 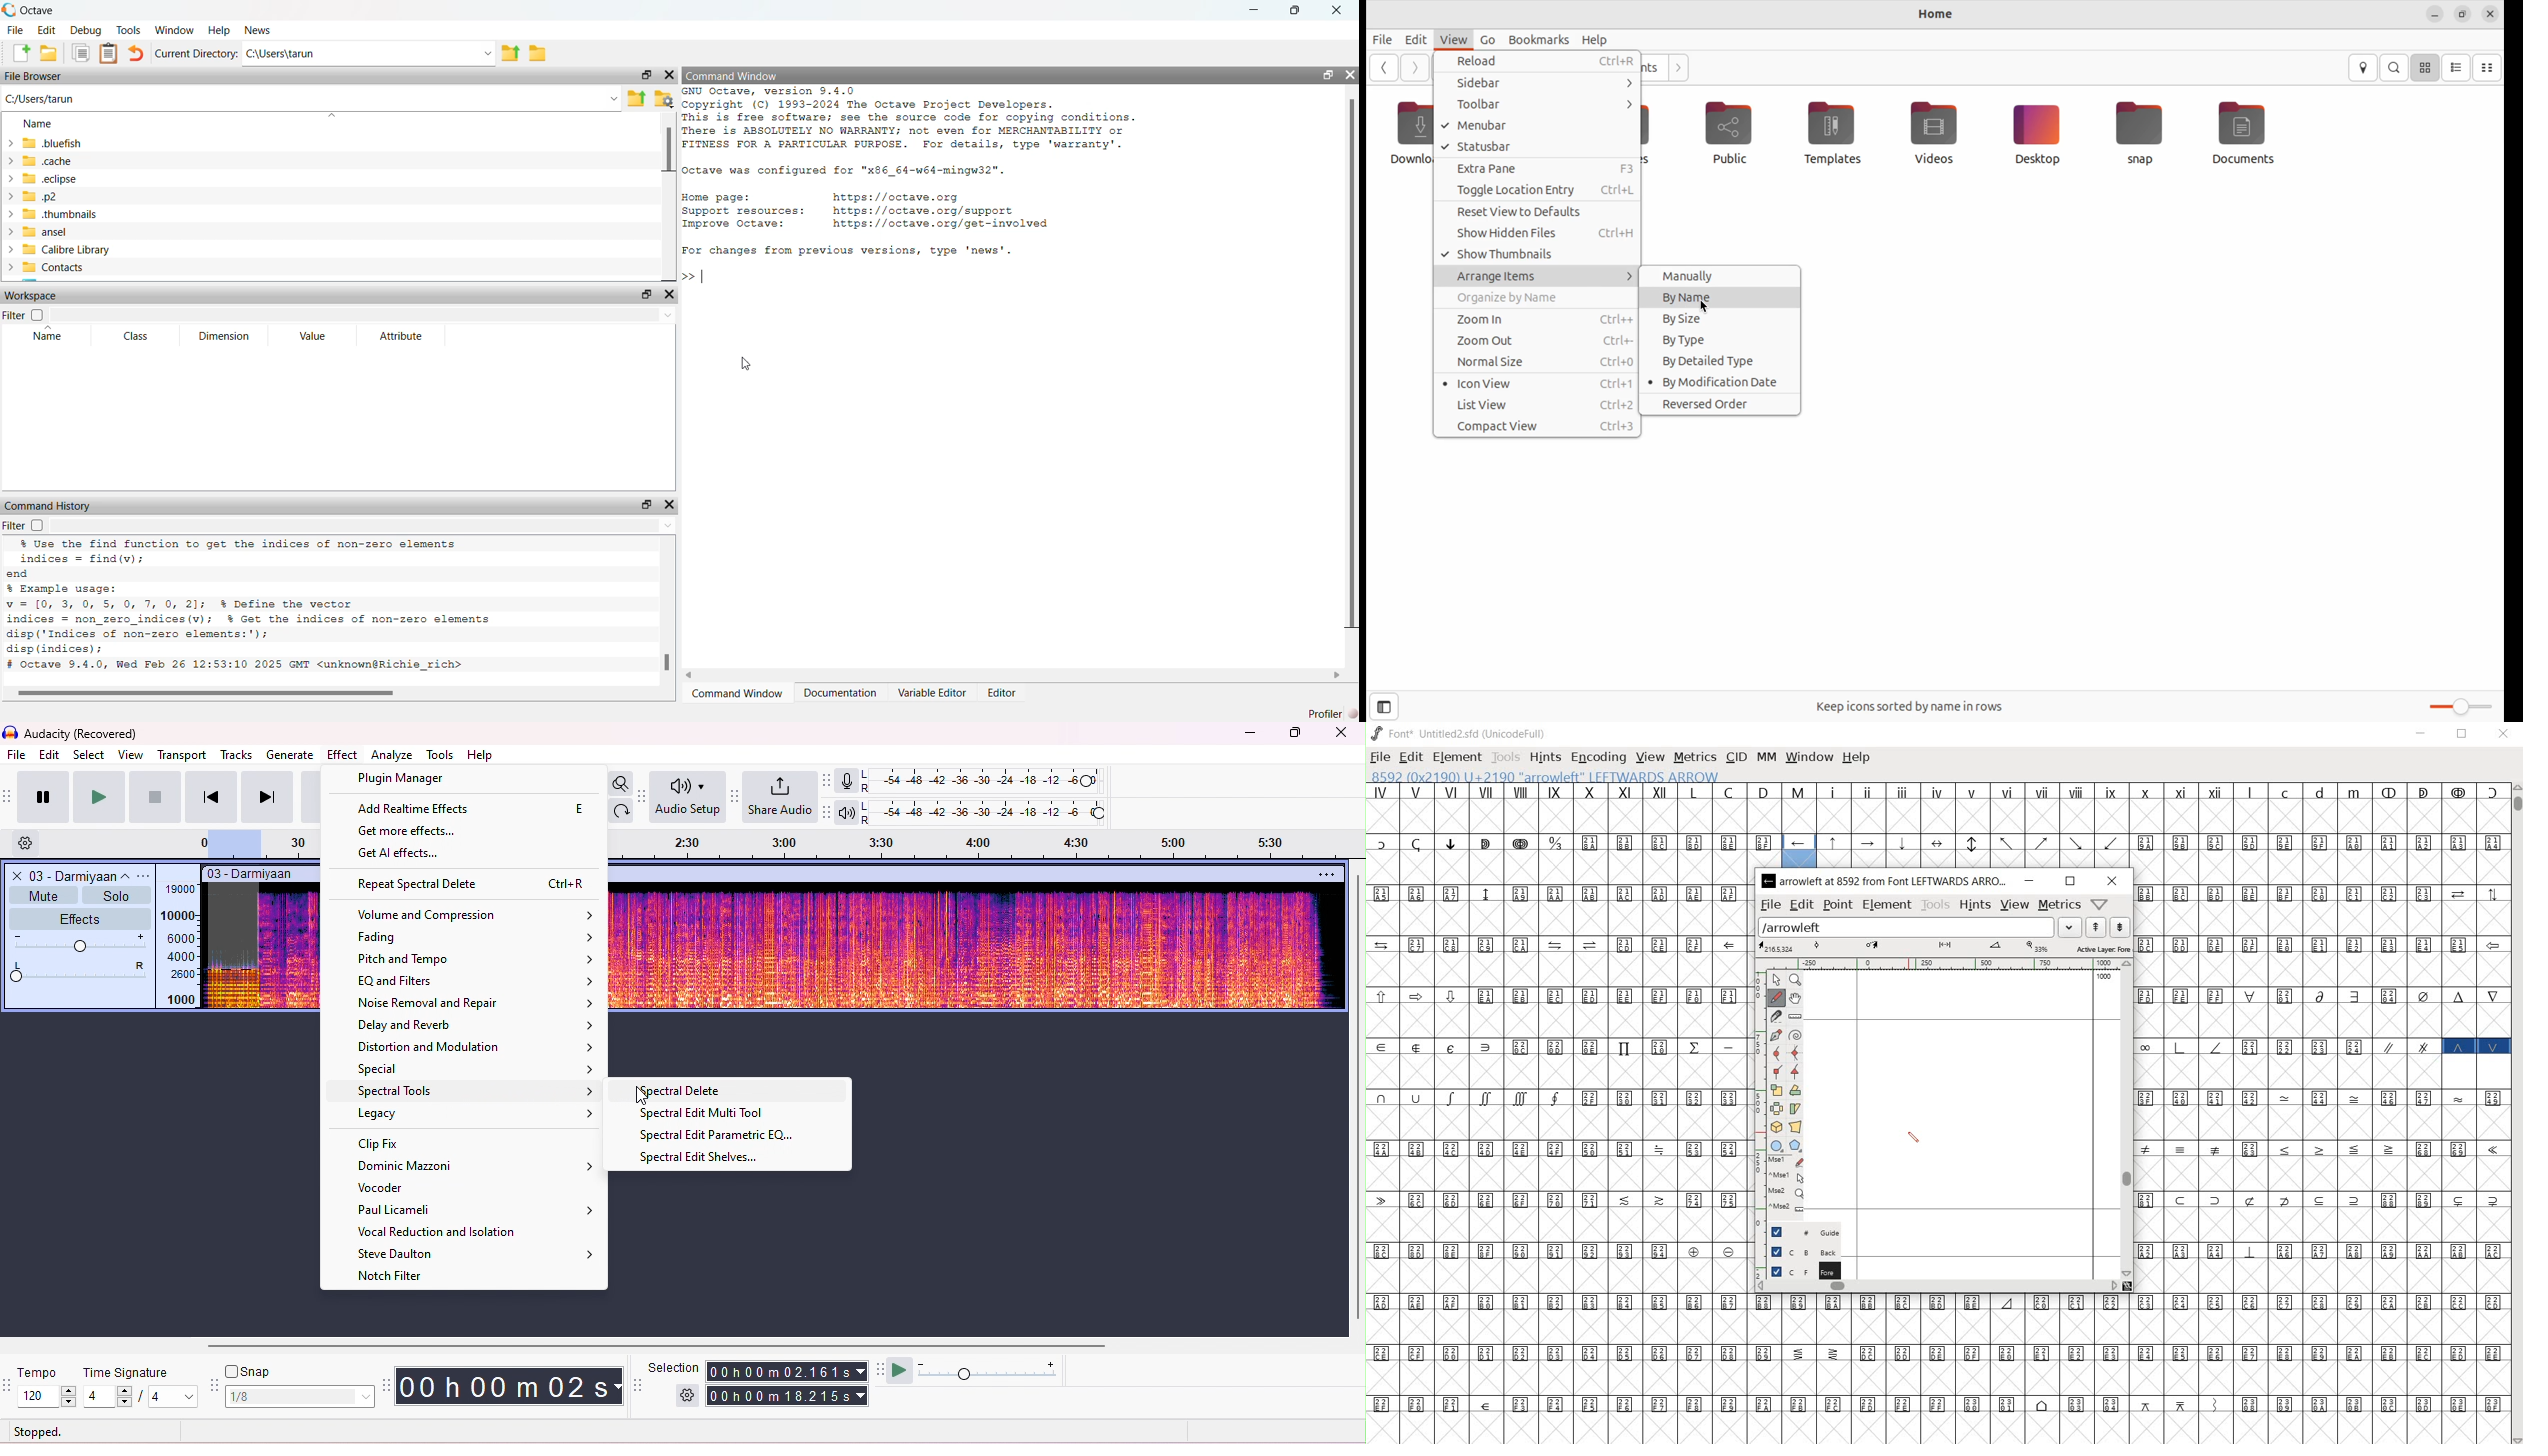 What do you see at coordinates (1485, 40) in the screenshot?
I see `Go` at bounding box center [1485, 40].